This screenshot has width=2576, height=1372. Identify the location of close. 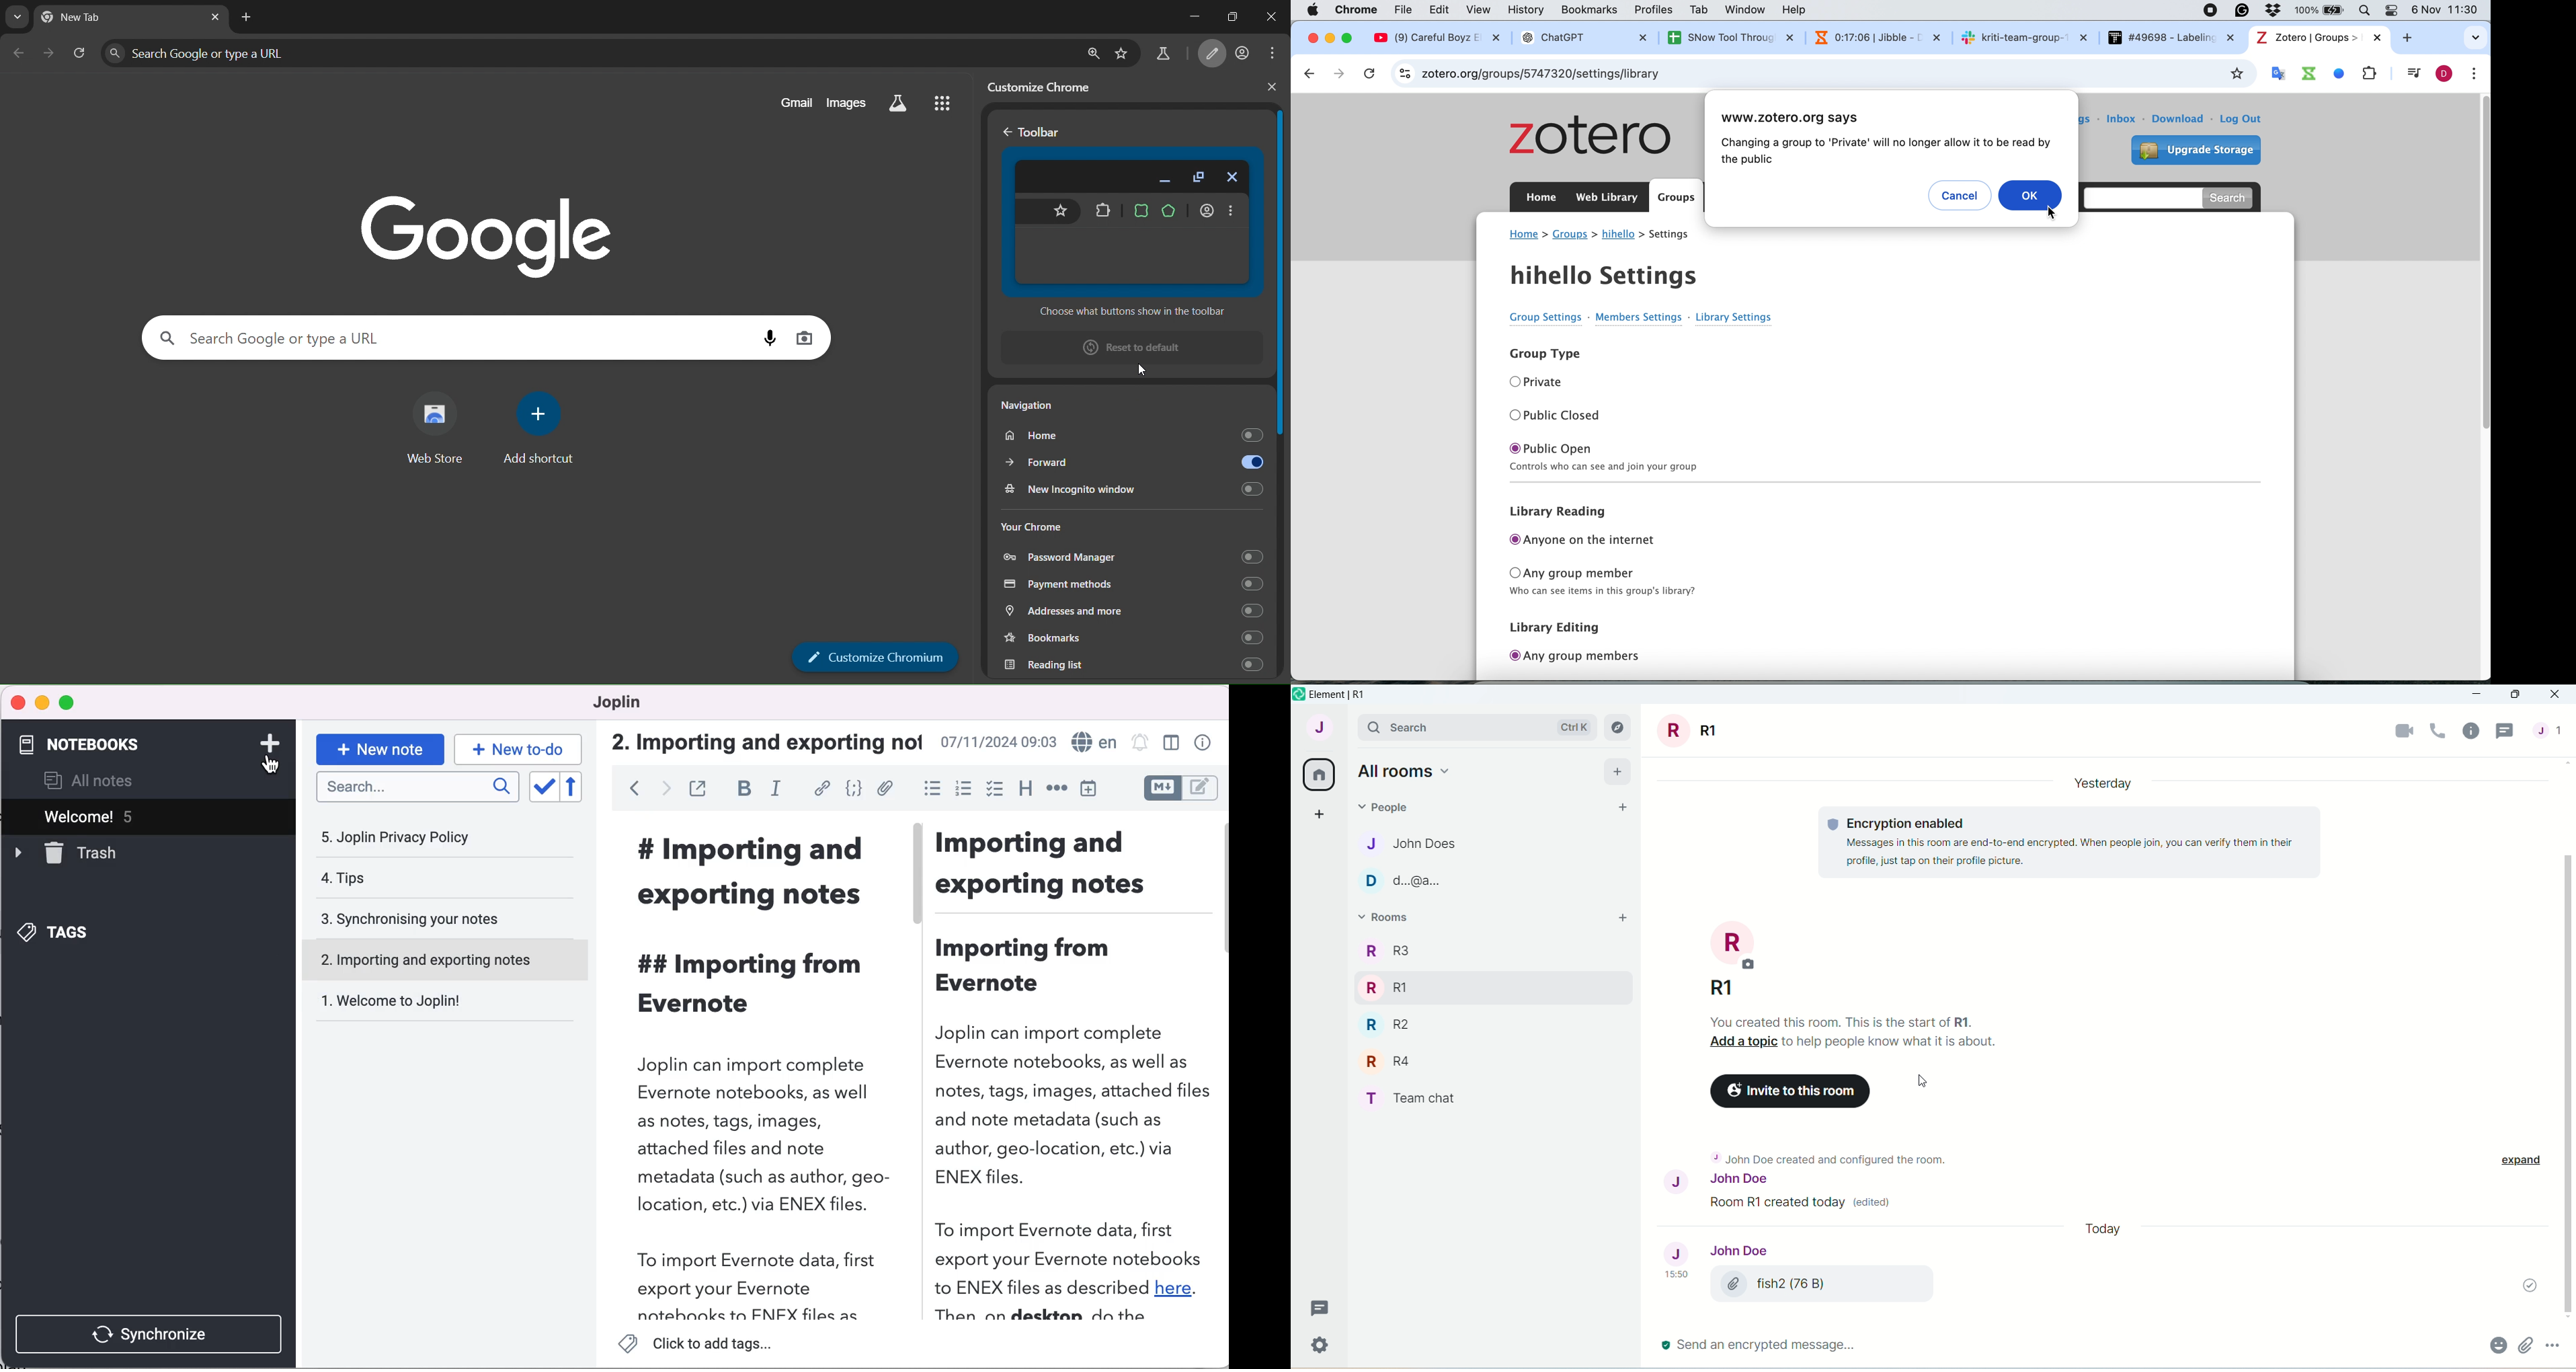
(2556, 695).